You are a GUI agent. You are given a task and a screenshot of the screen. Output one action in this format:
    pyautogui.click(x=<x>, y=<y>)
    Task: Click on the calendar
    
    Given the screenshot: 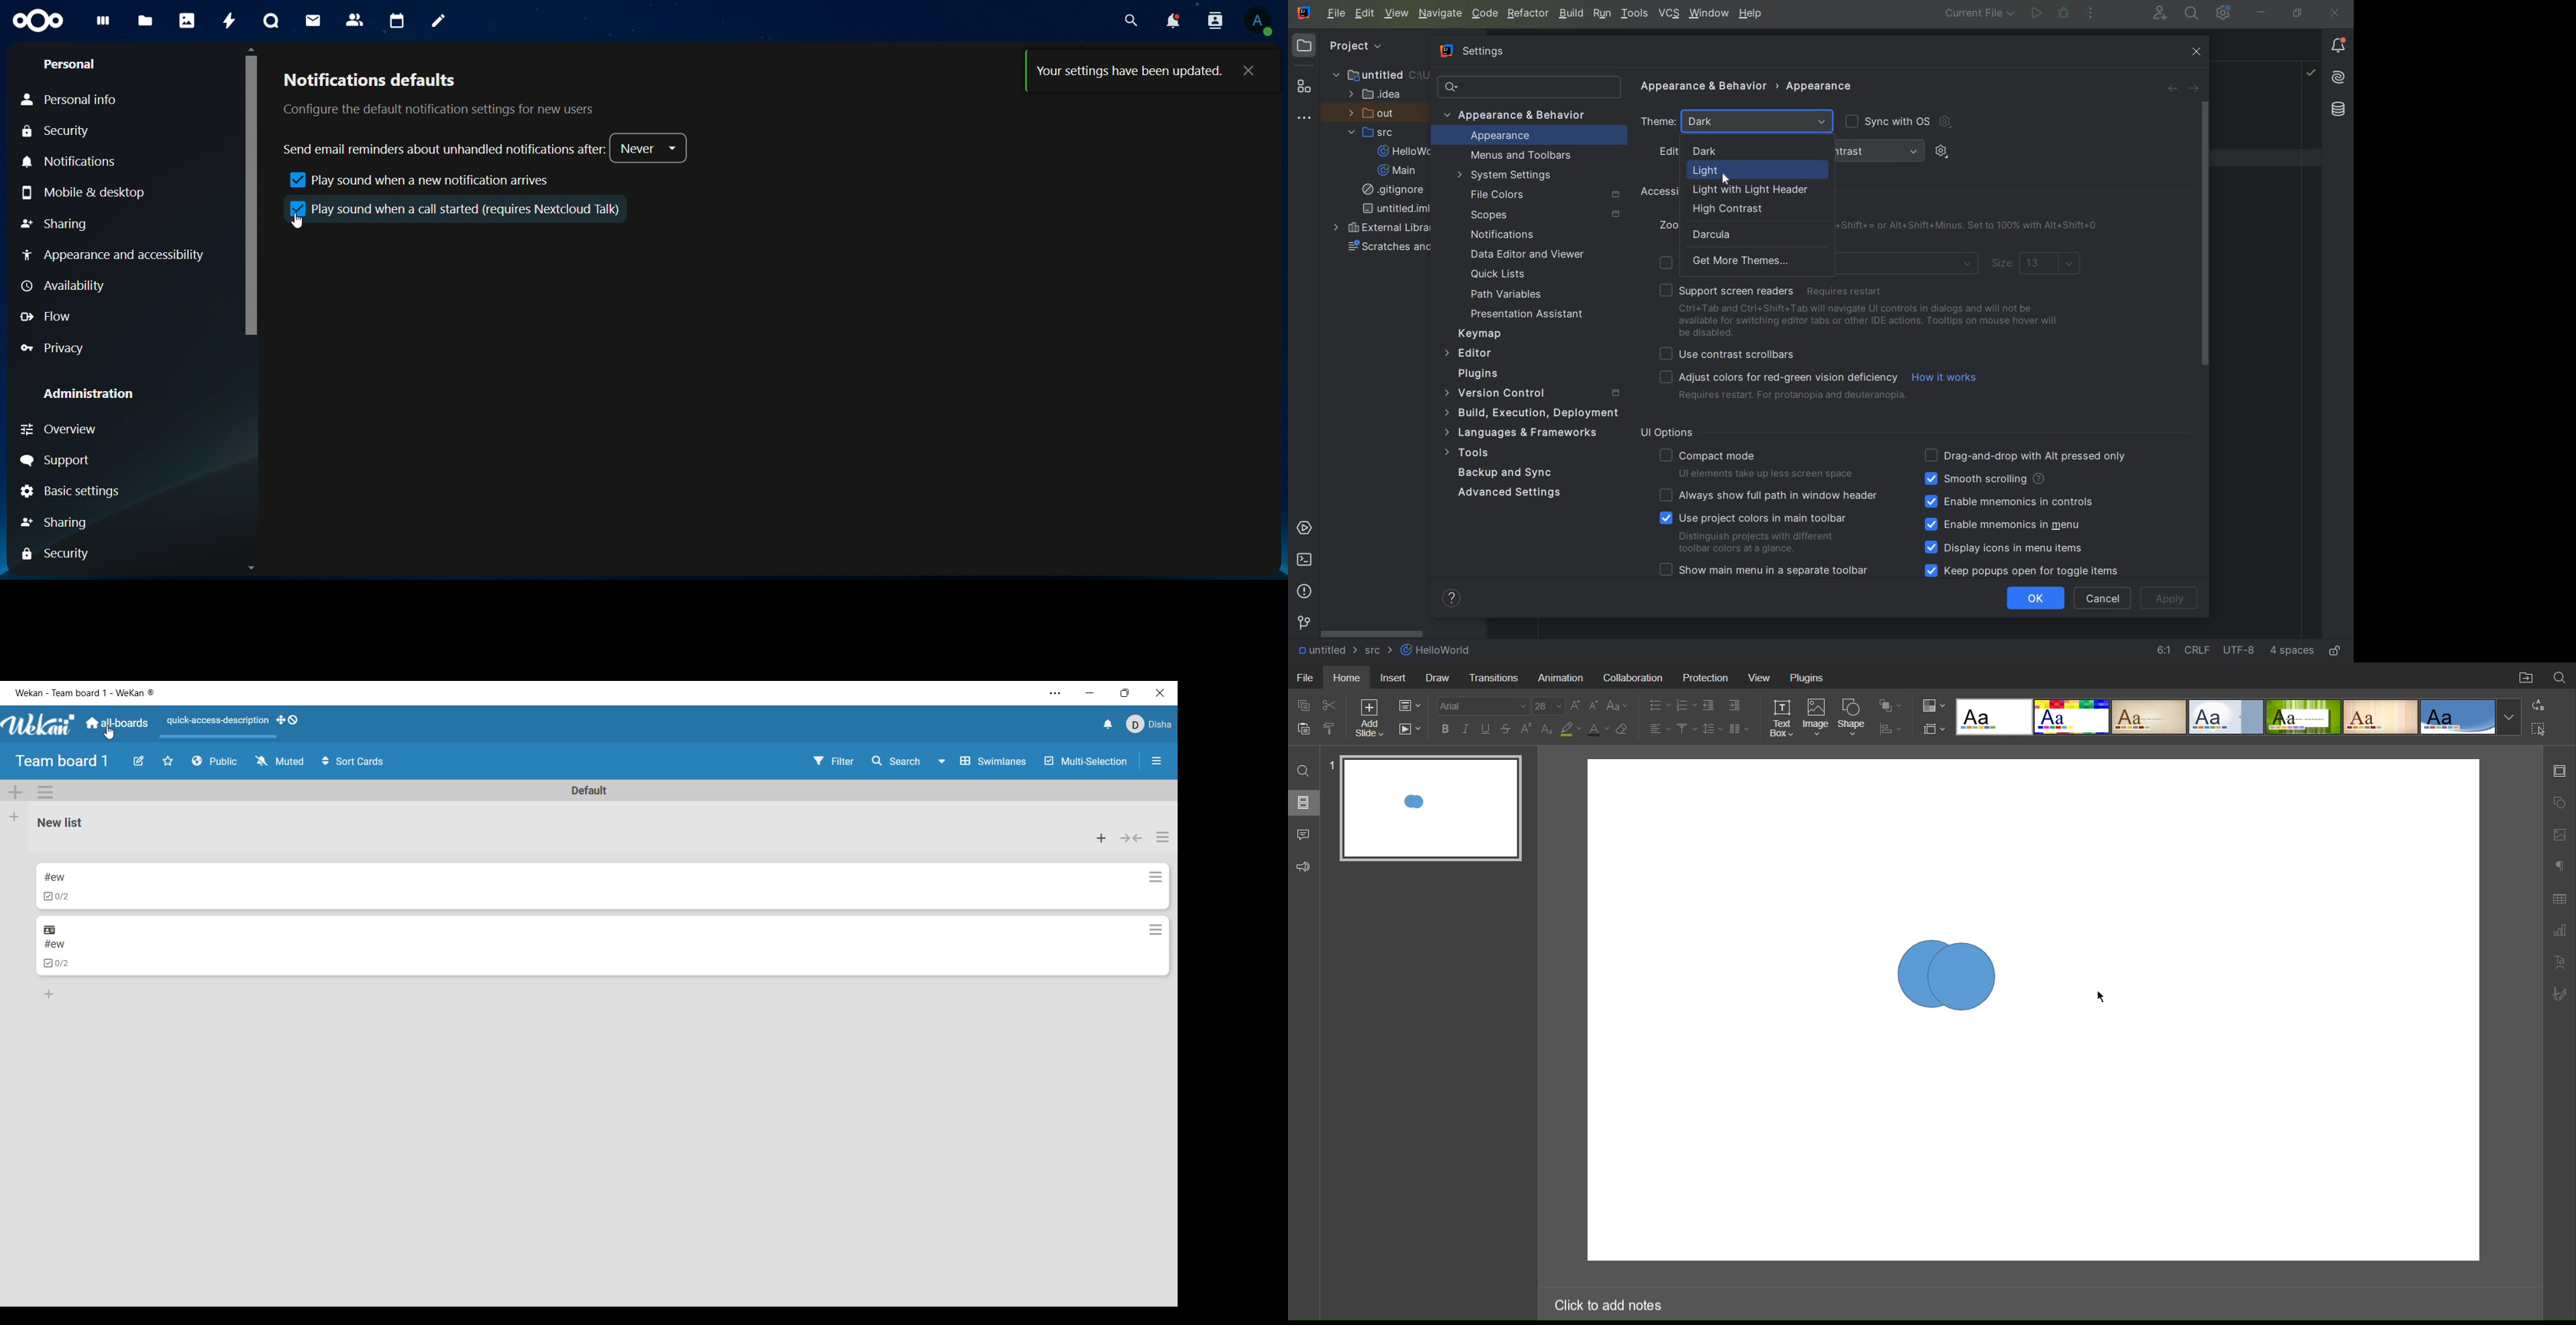 What is the action you would take?
    pyautogui.click(x=397, y=21)
    